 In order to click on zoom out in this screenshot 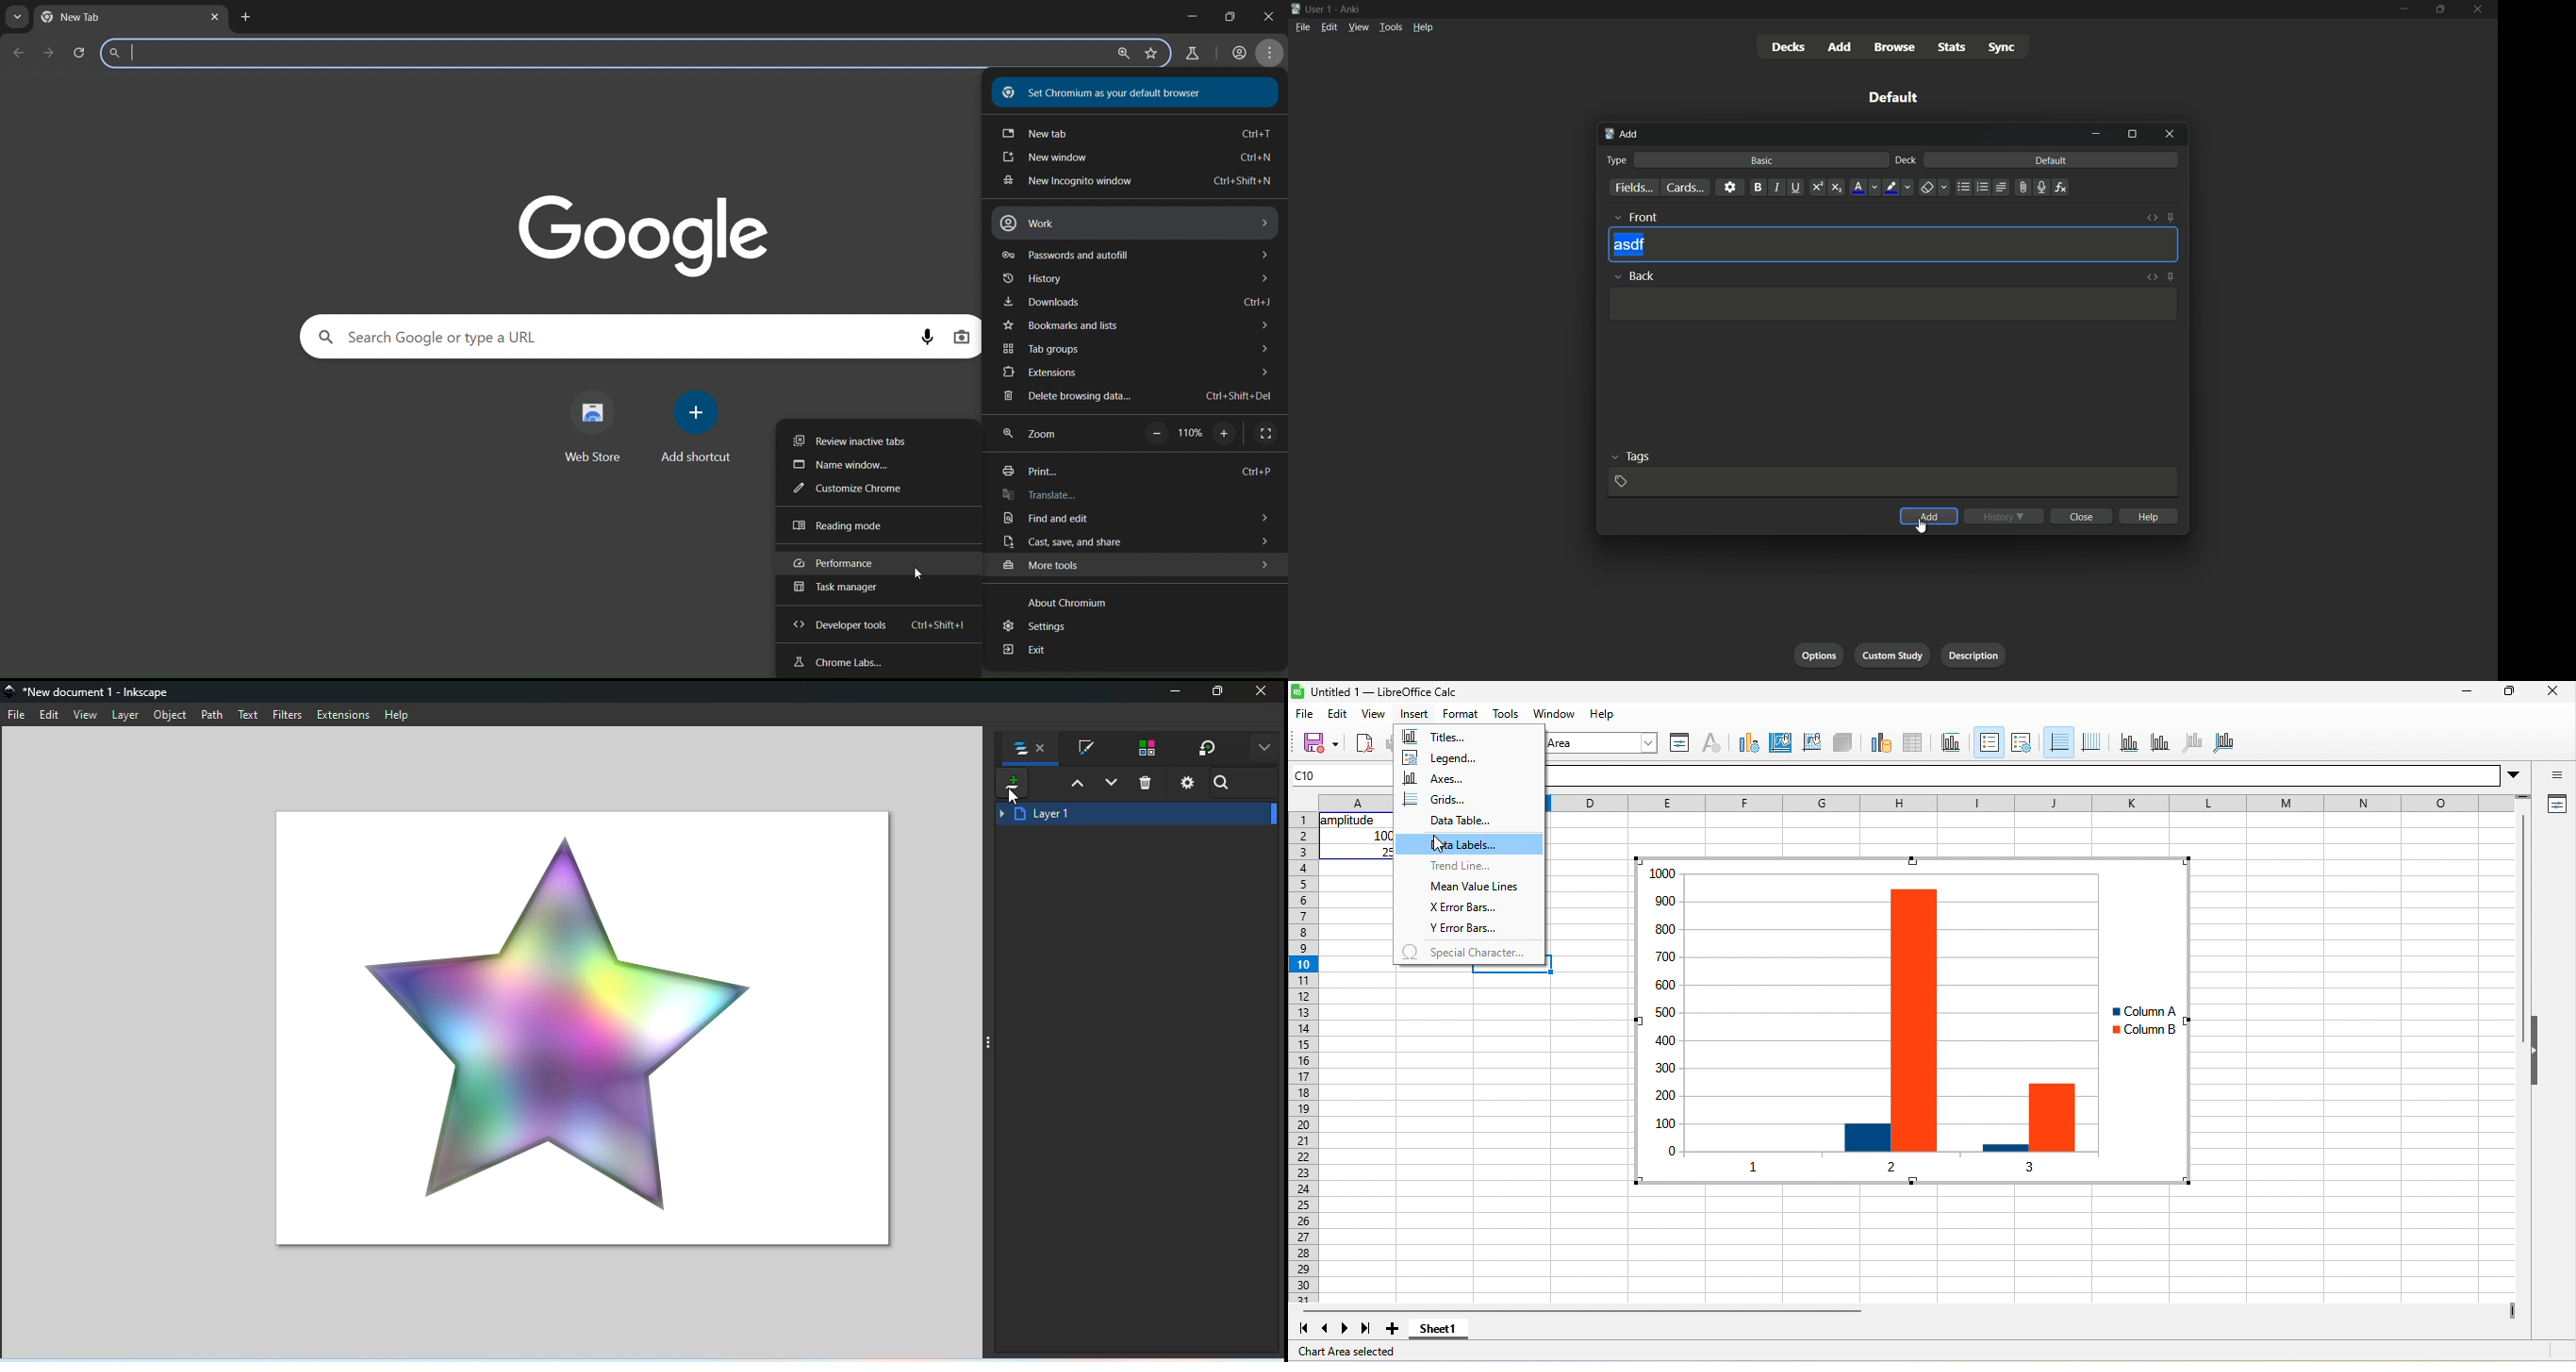, I will do `click(1155, 435)`.